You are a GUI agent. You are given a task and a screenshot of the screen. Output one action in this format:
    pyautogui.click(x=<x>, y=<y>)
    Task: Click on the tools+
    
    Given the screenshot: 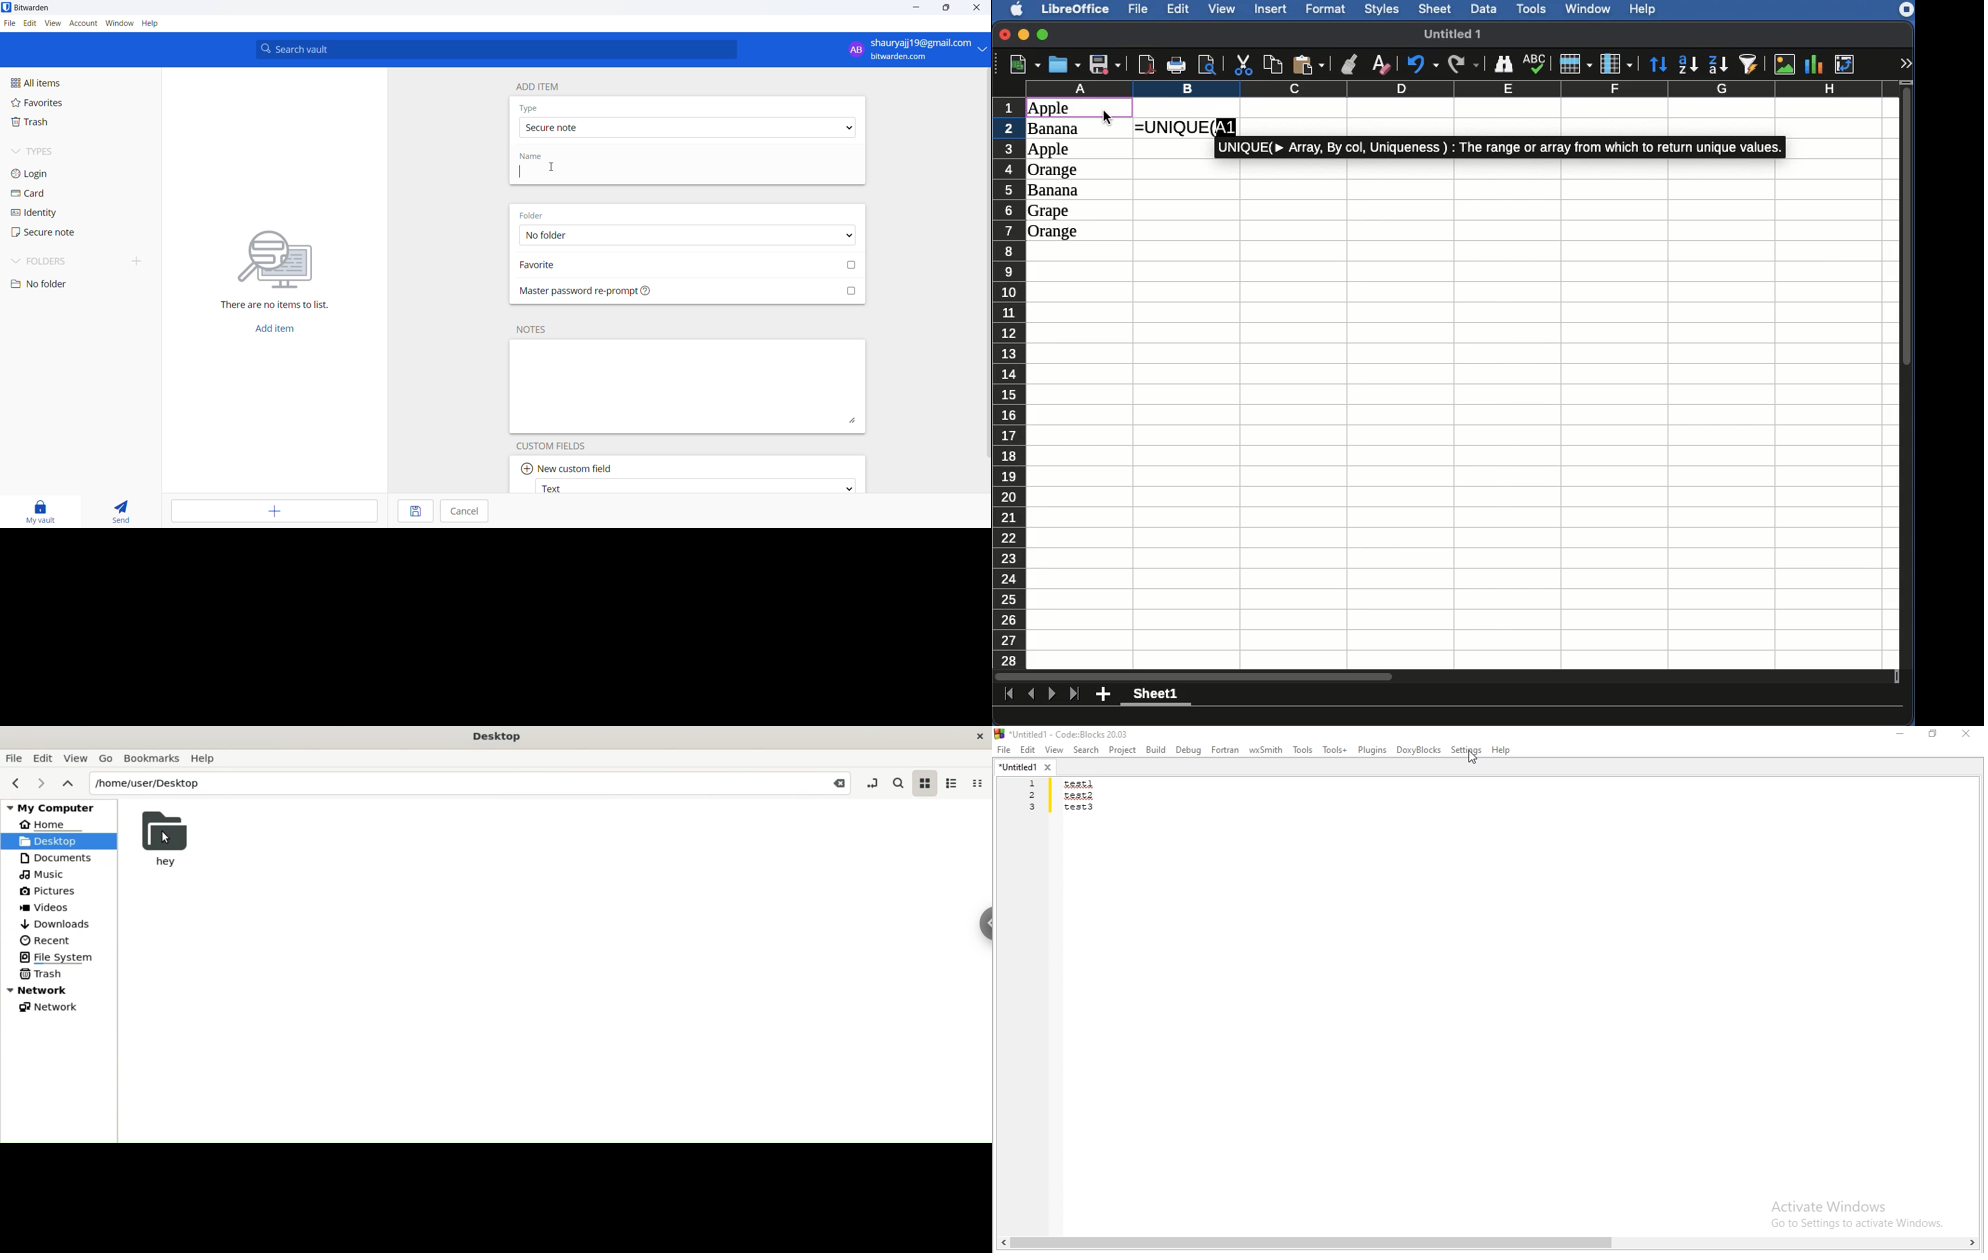 What is the action you would take?
    pyautogui.click(x=1333, y=750)
    